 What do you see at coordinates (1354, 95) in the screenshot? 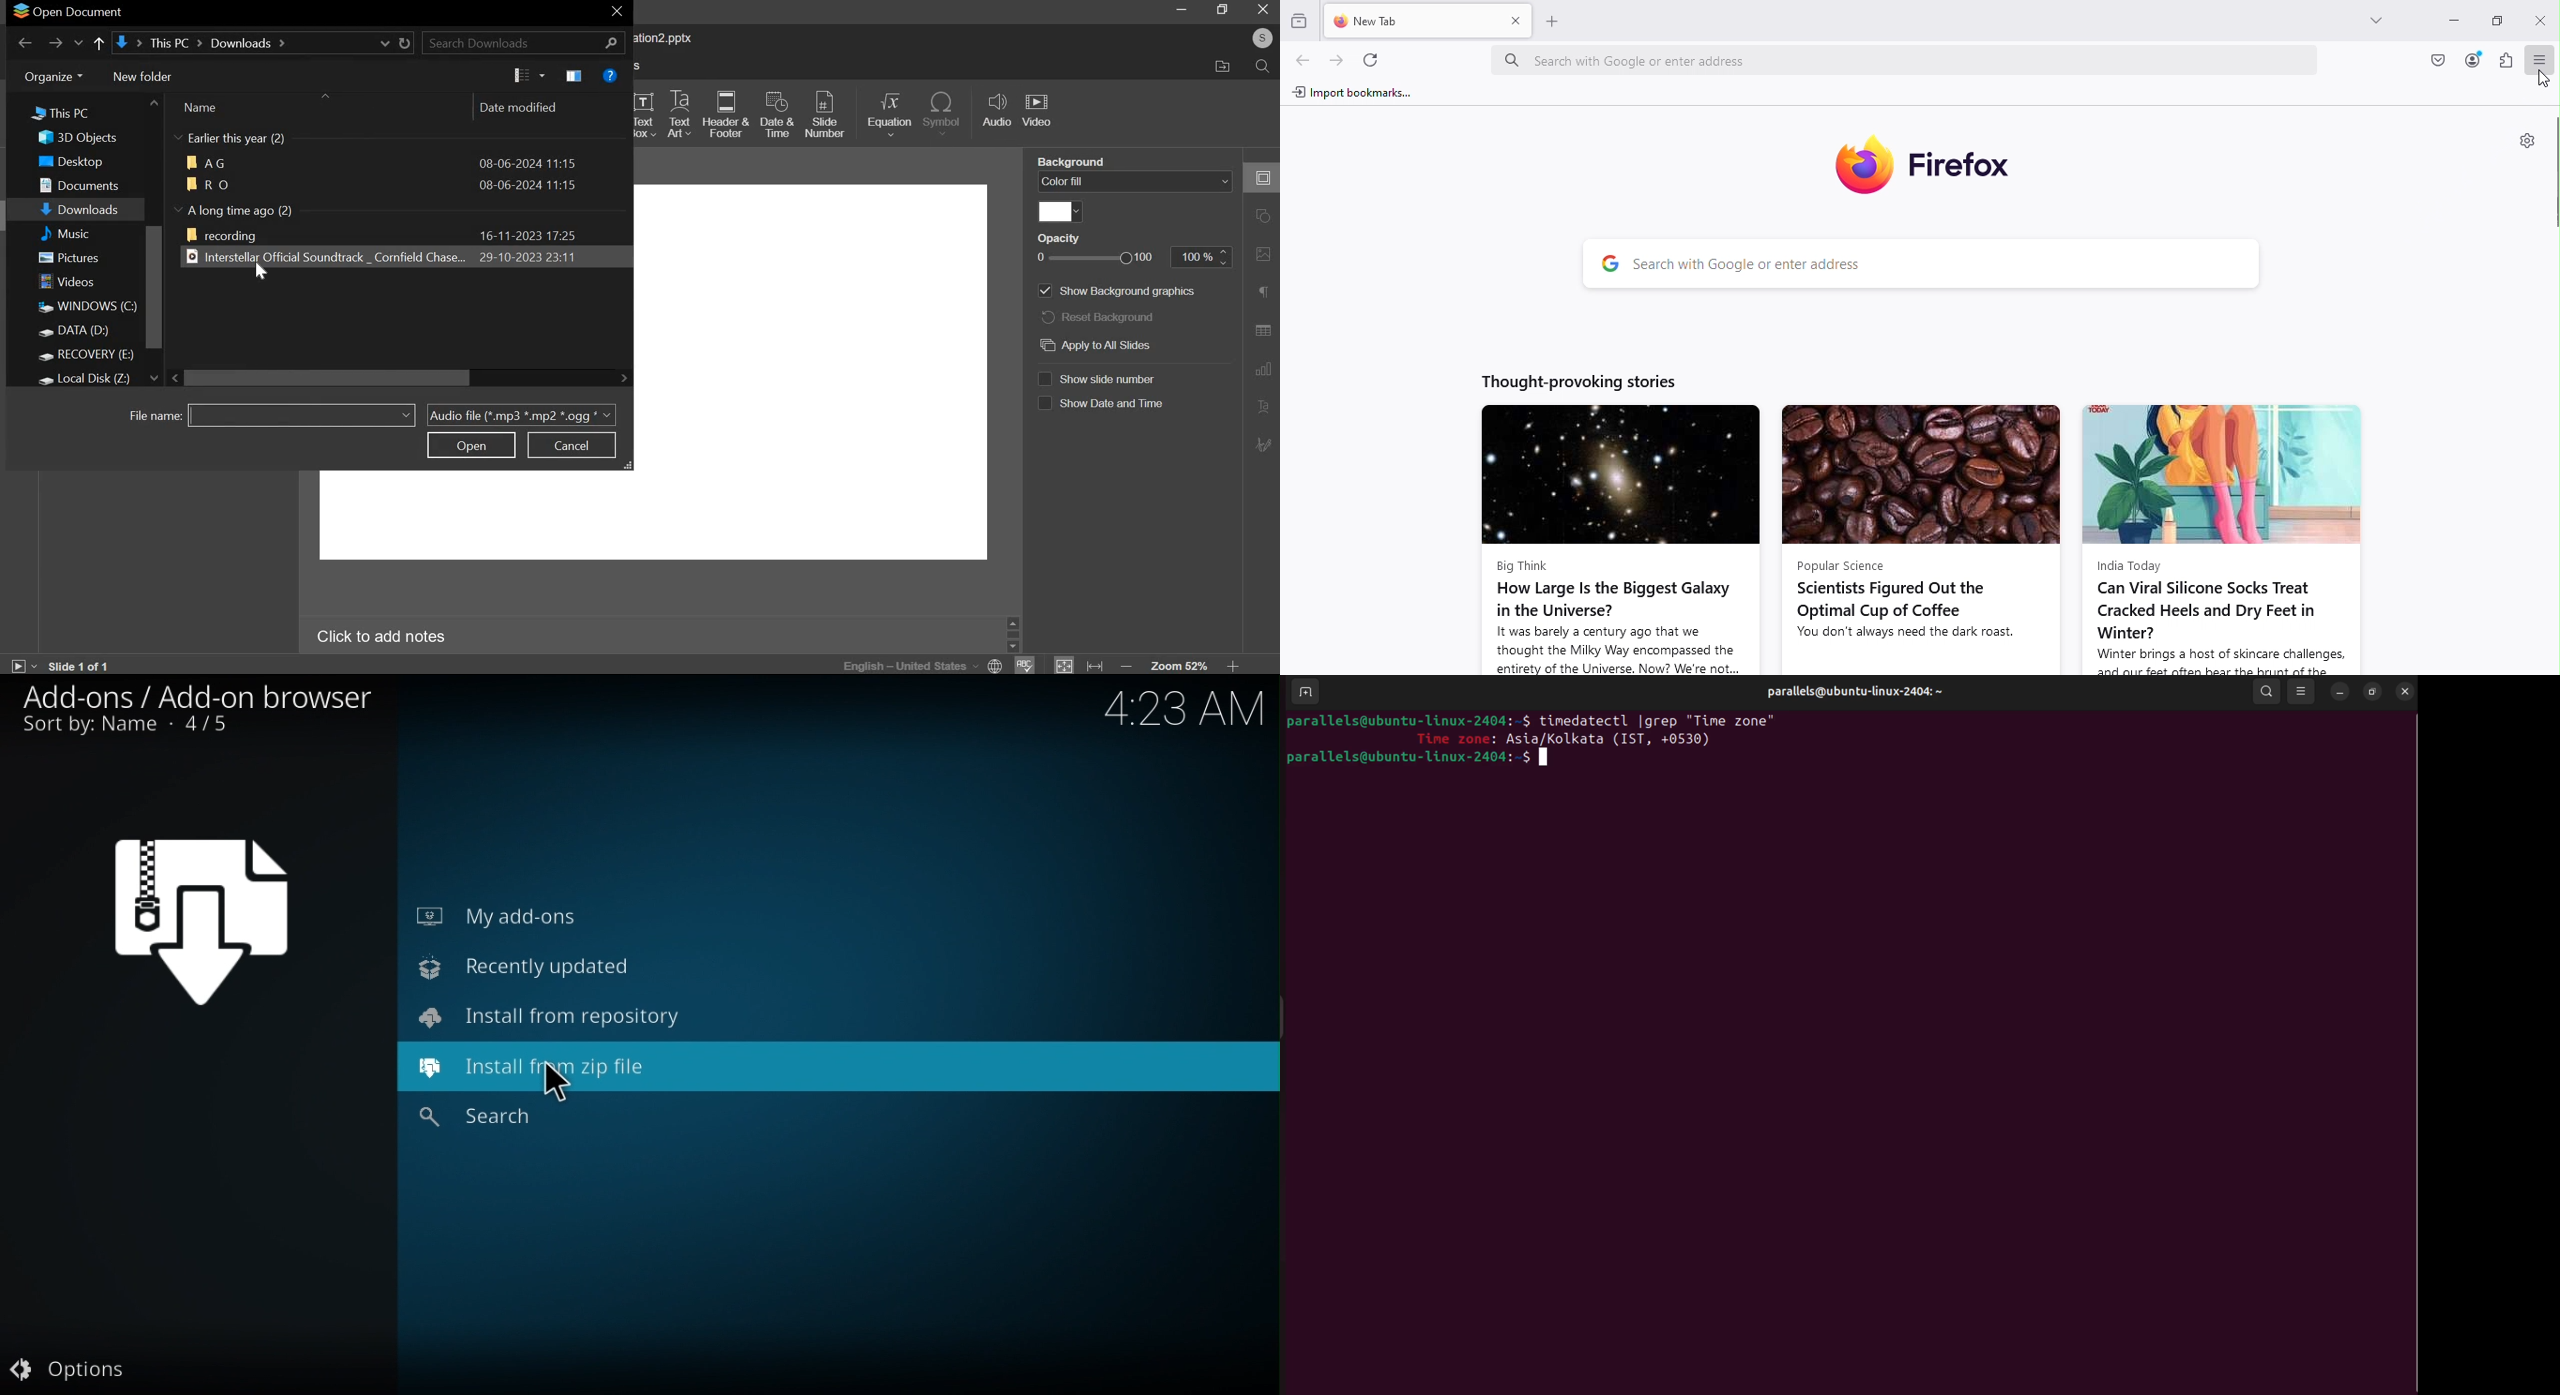
I see `Import bookmarks` at bounding box center [1354, 95].